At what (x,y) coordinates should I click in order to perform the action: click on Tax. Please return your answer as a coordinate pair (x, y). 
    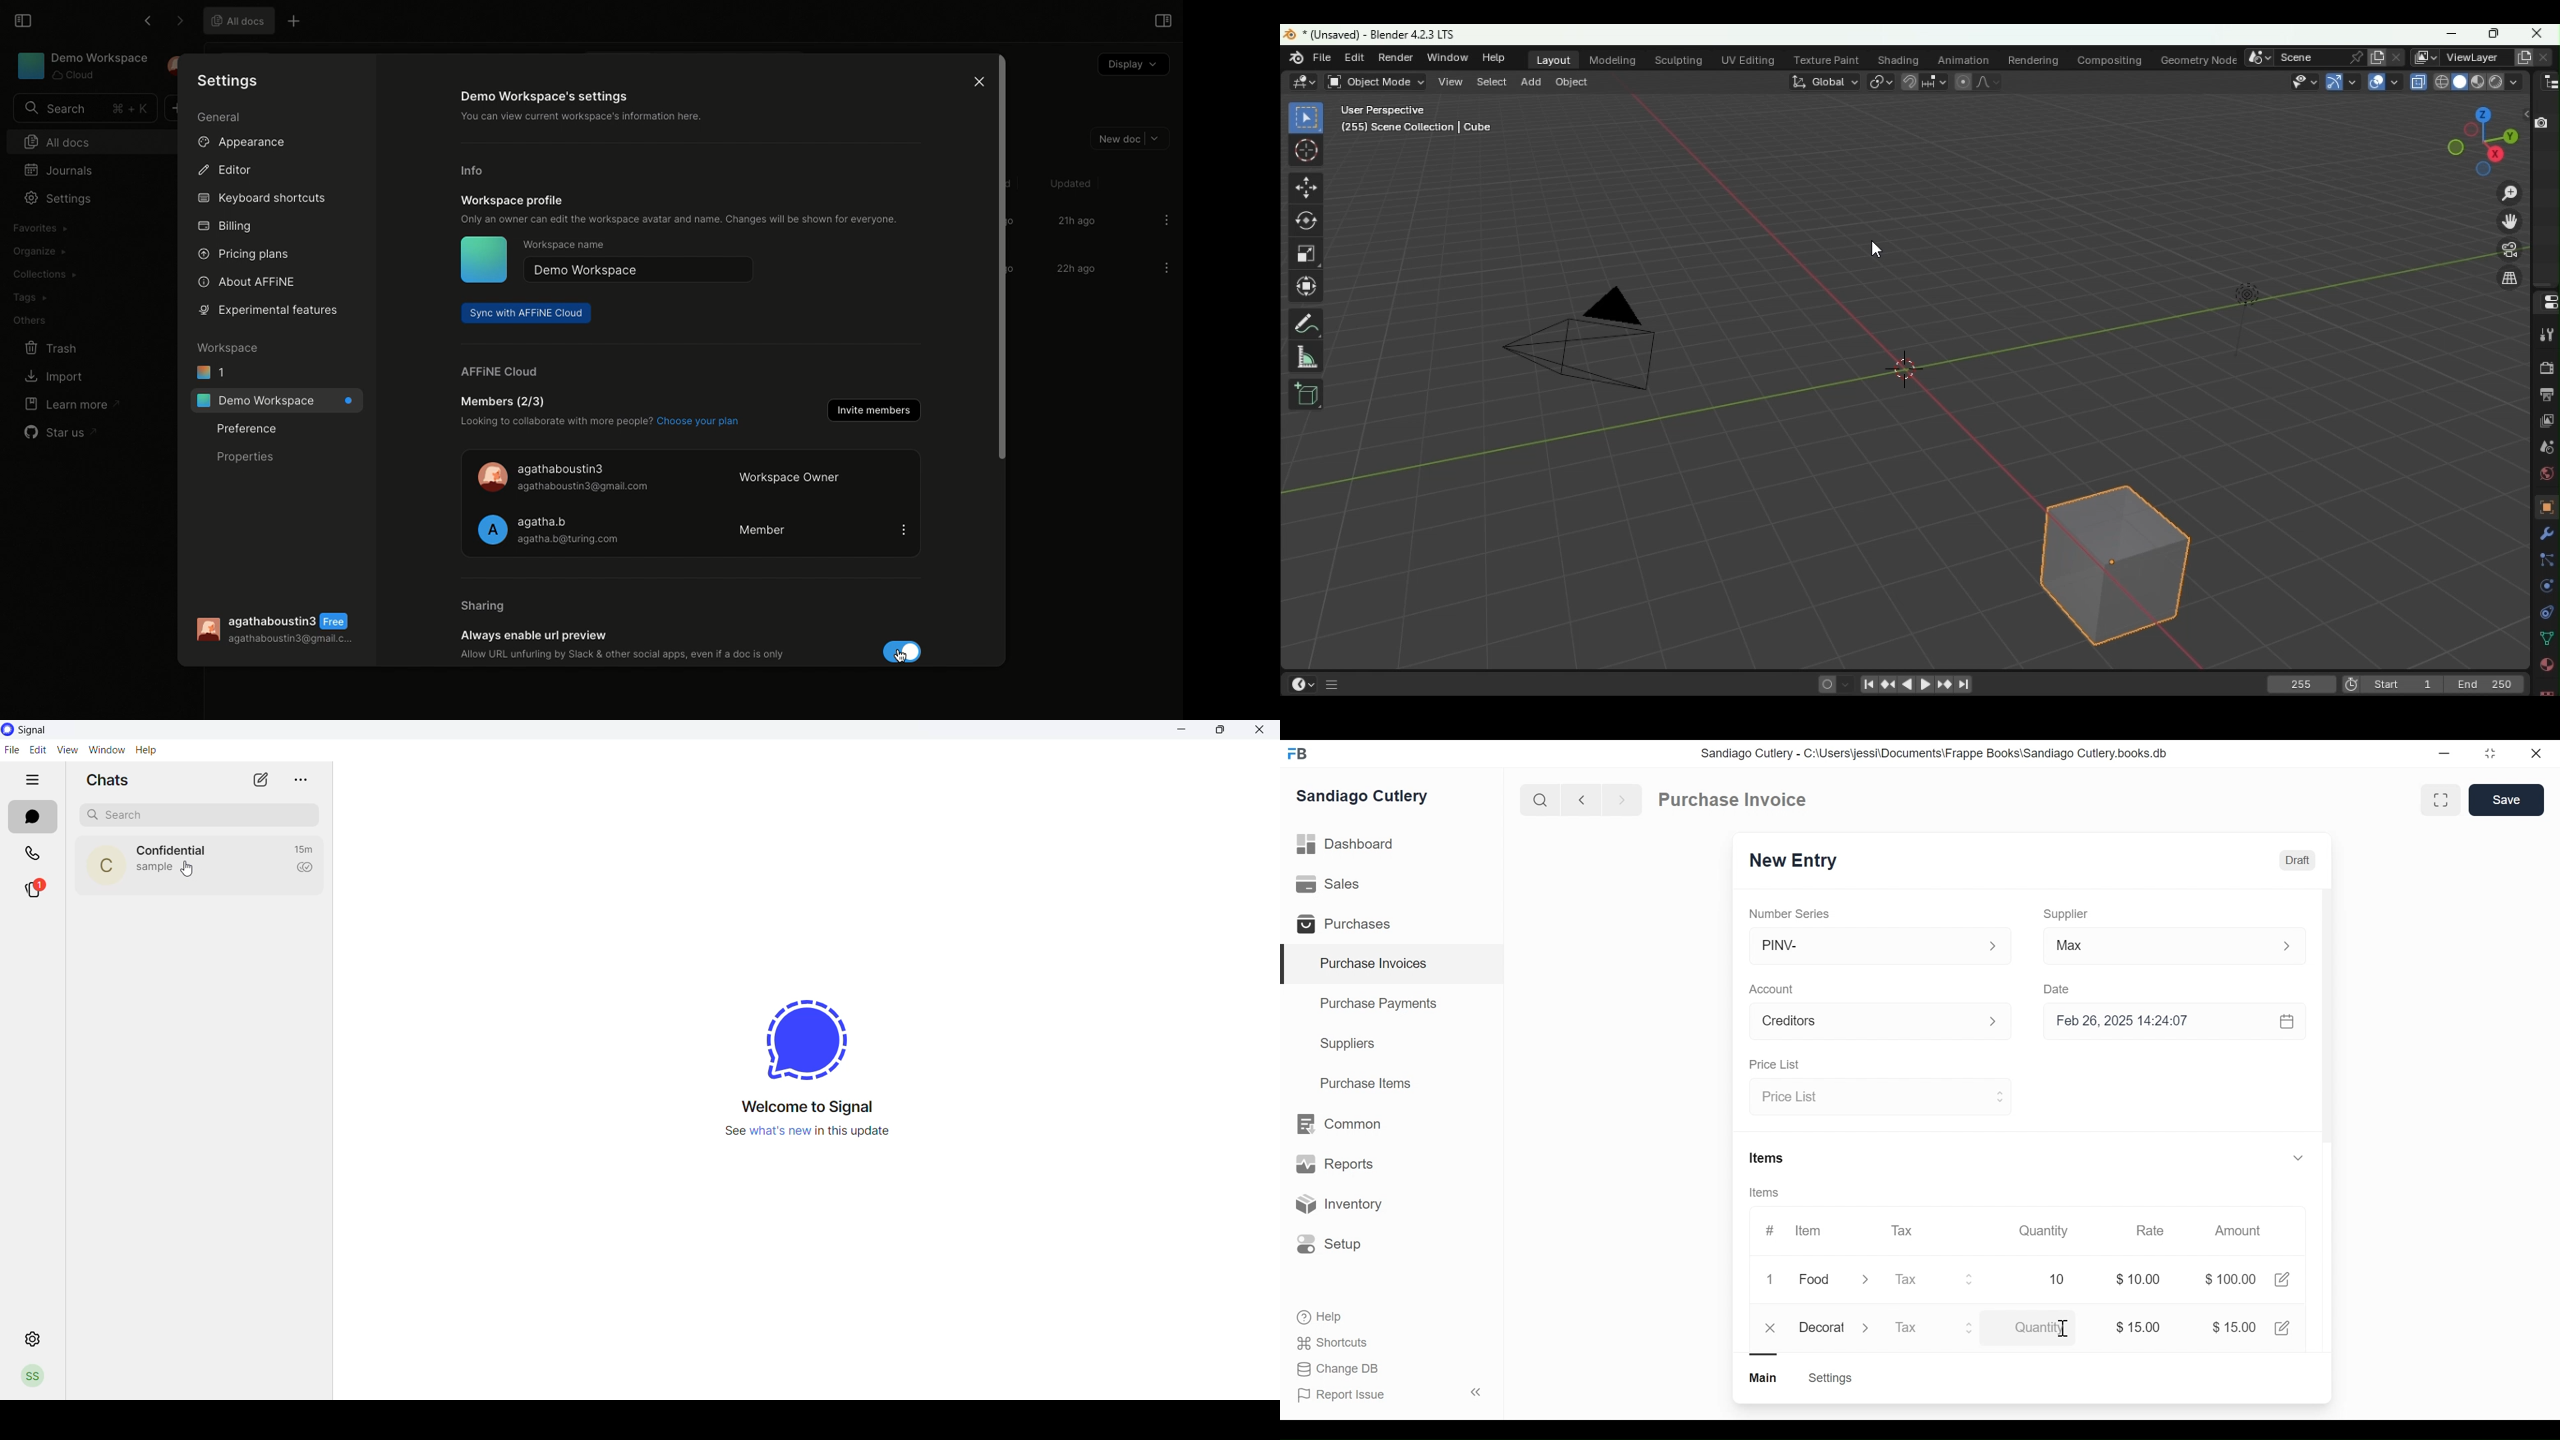
    Looking at the image, I should click on (1920, 1329).